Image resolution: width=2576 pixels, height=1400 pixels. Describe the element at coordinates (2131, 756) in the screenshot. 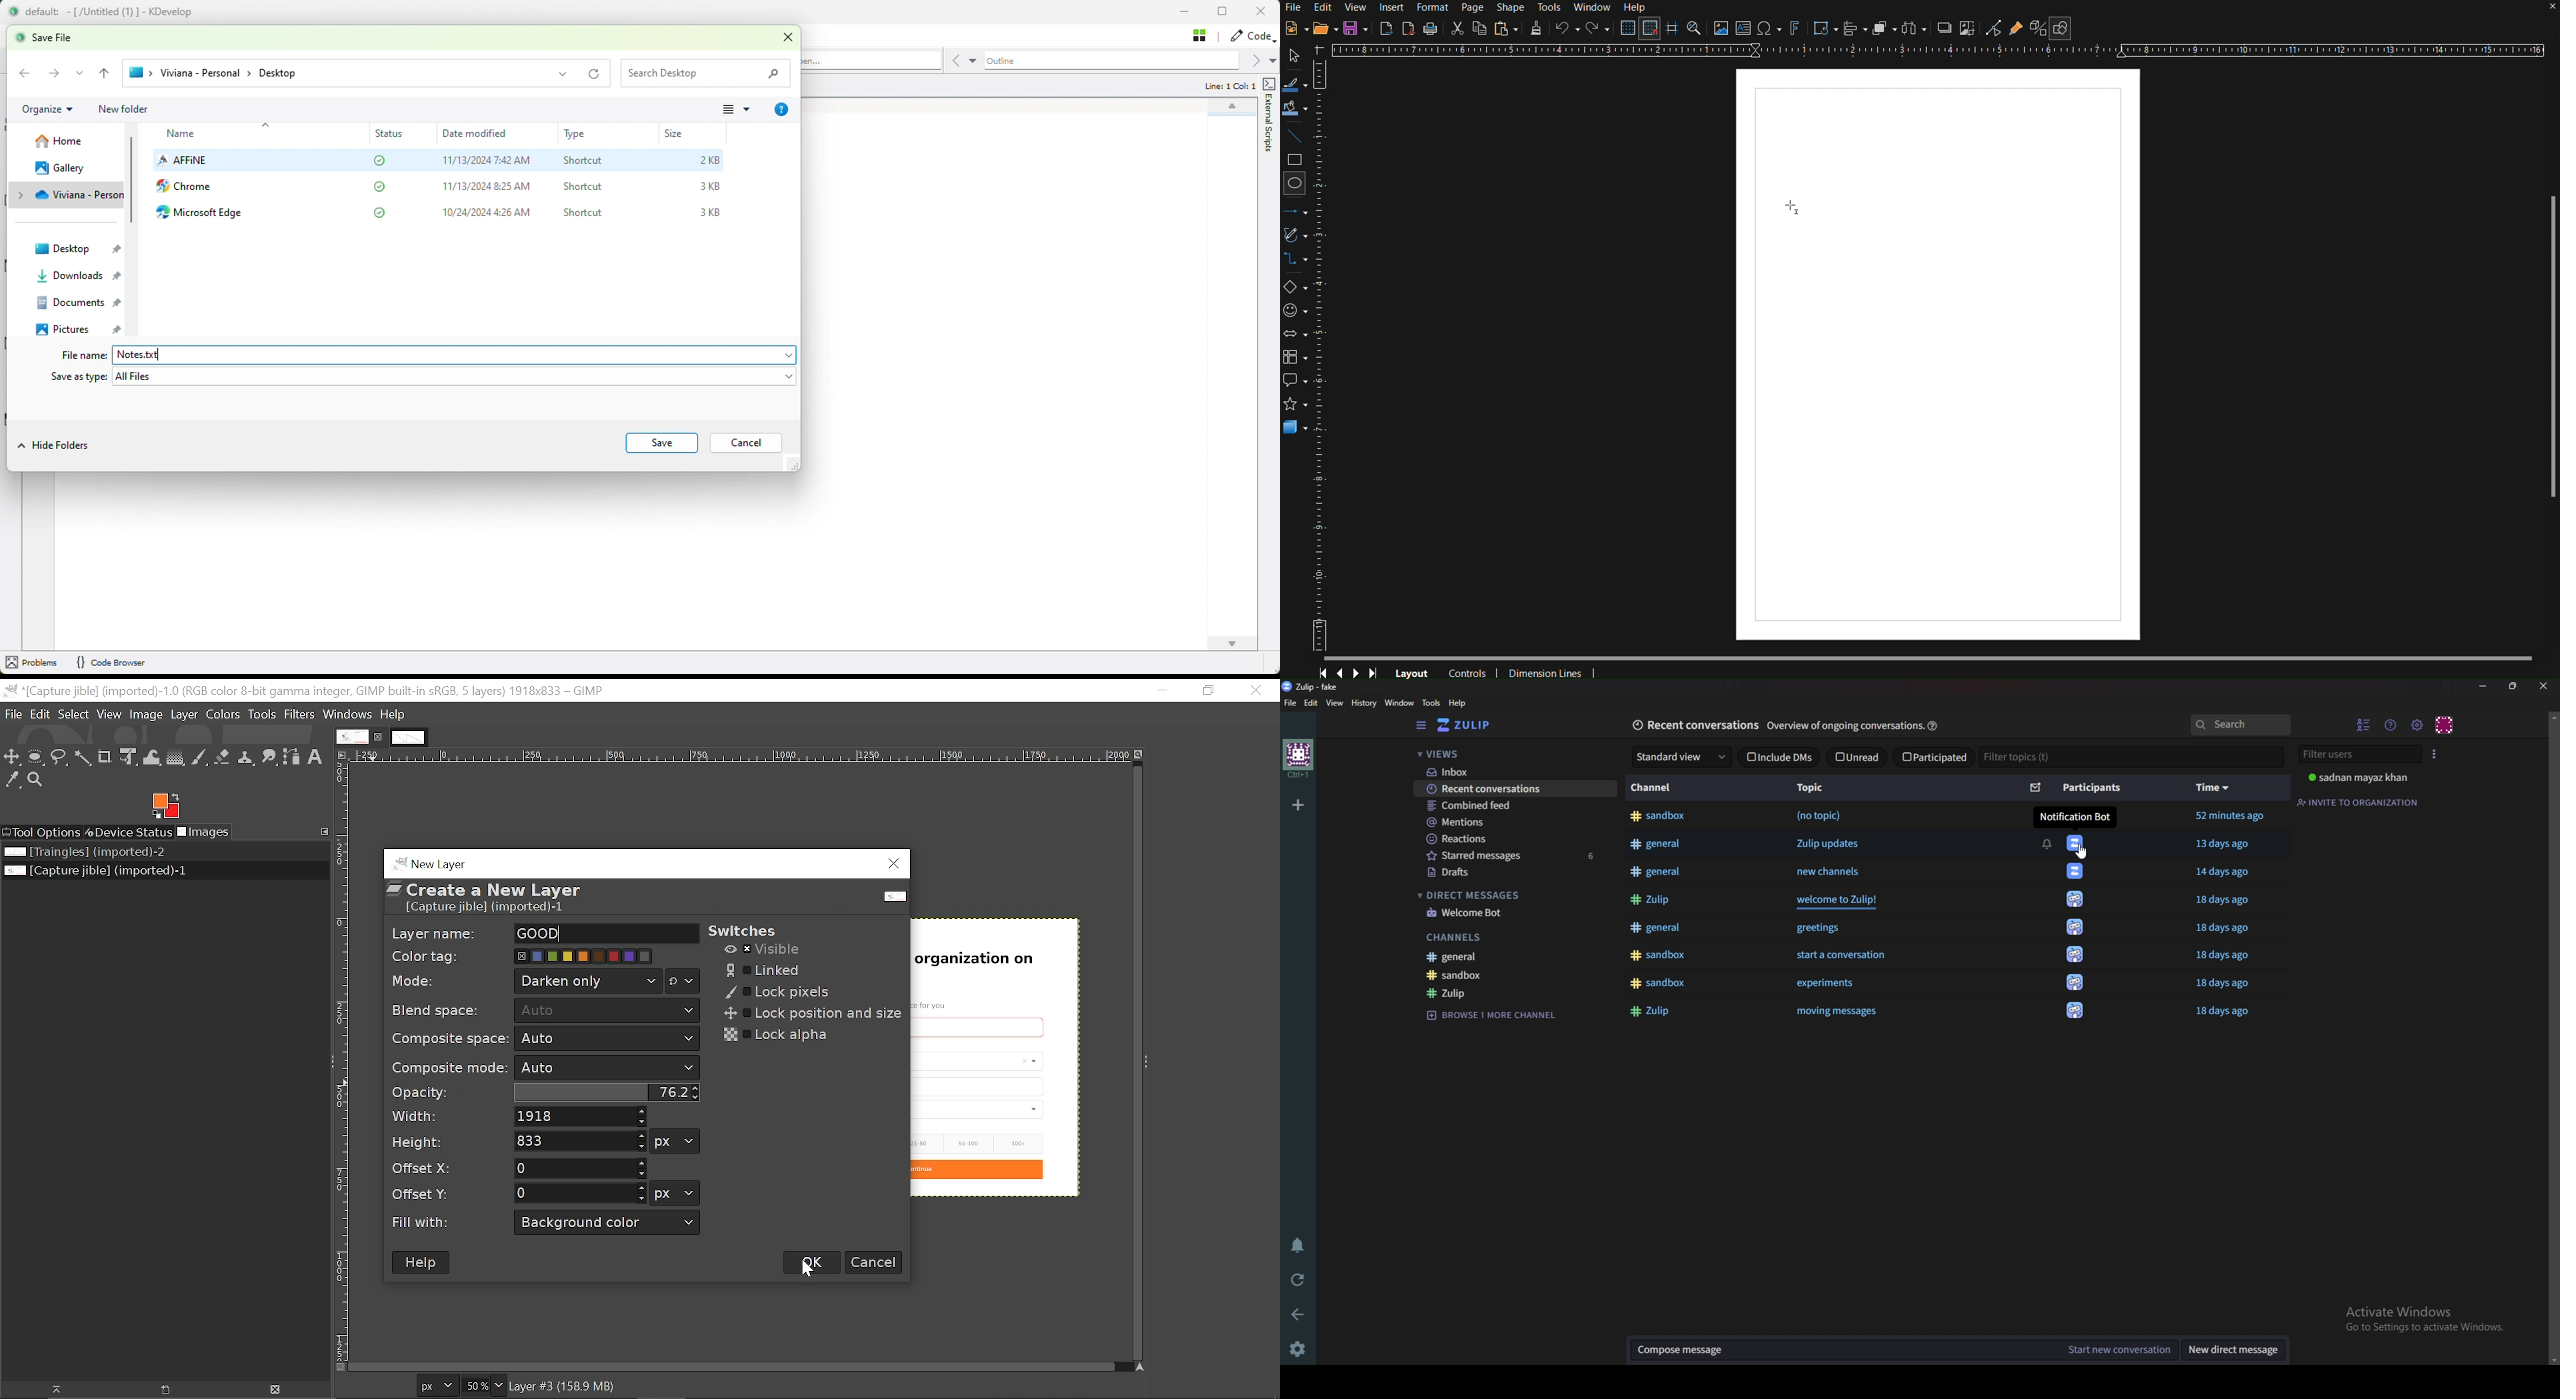

I see `Filter topics` at that location.